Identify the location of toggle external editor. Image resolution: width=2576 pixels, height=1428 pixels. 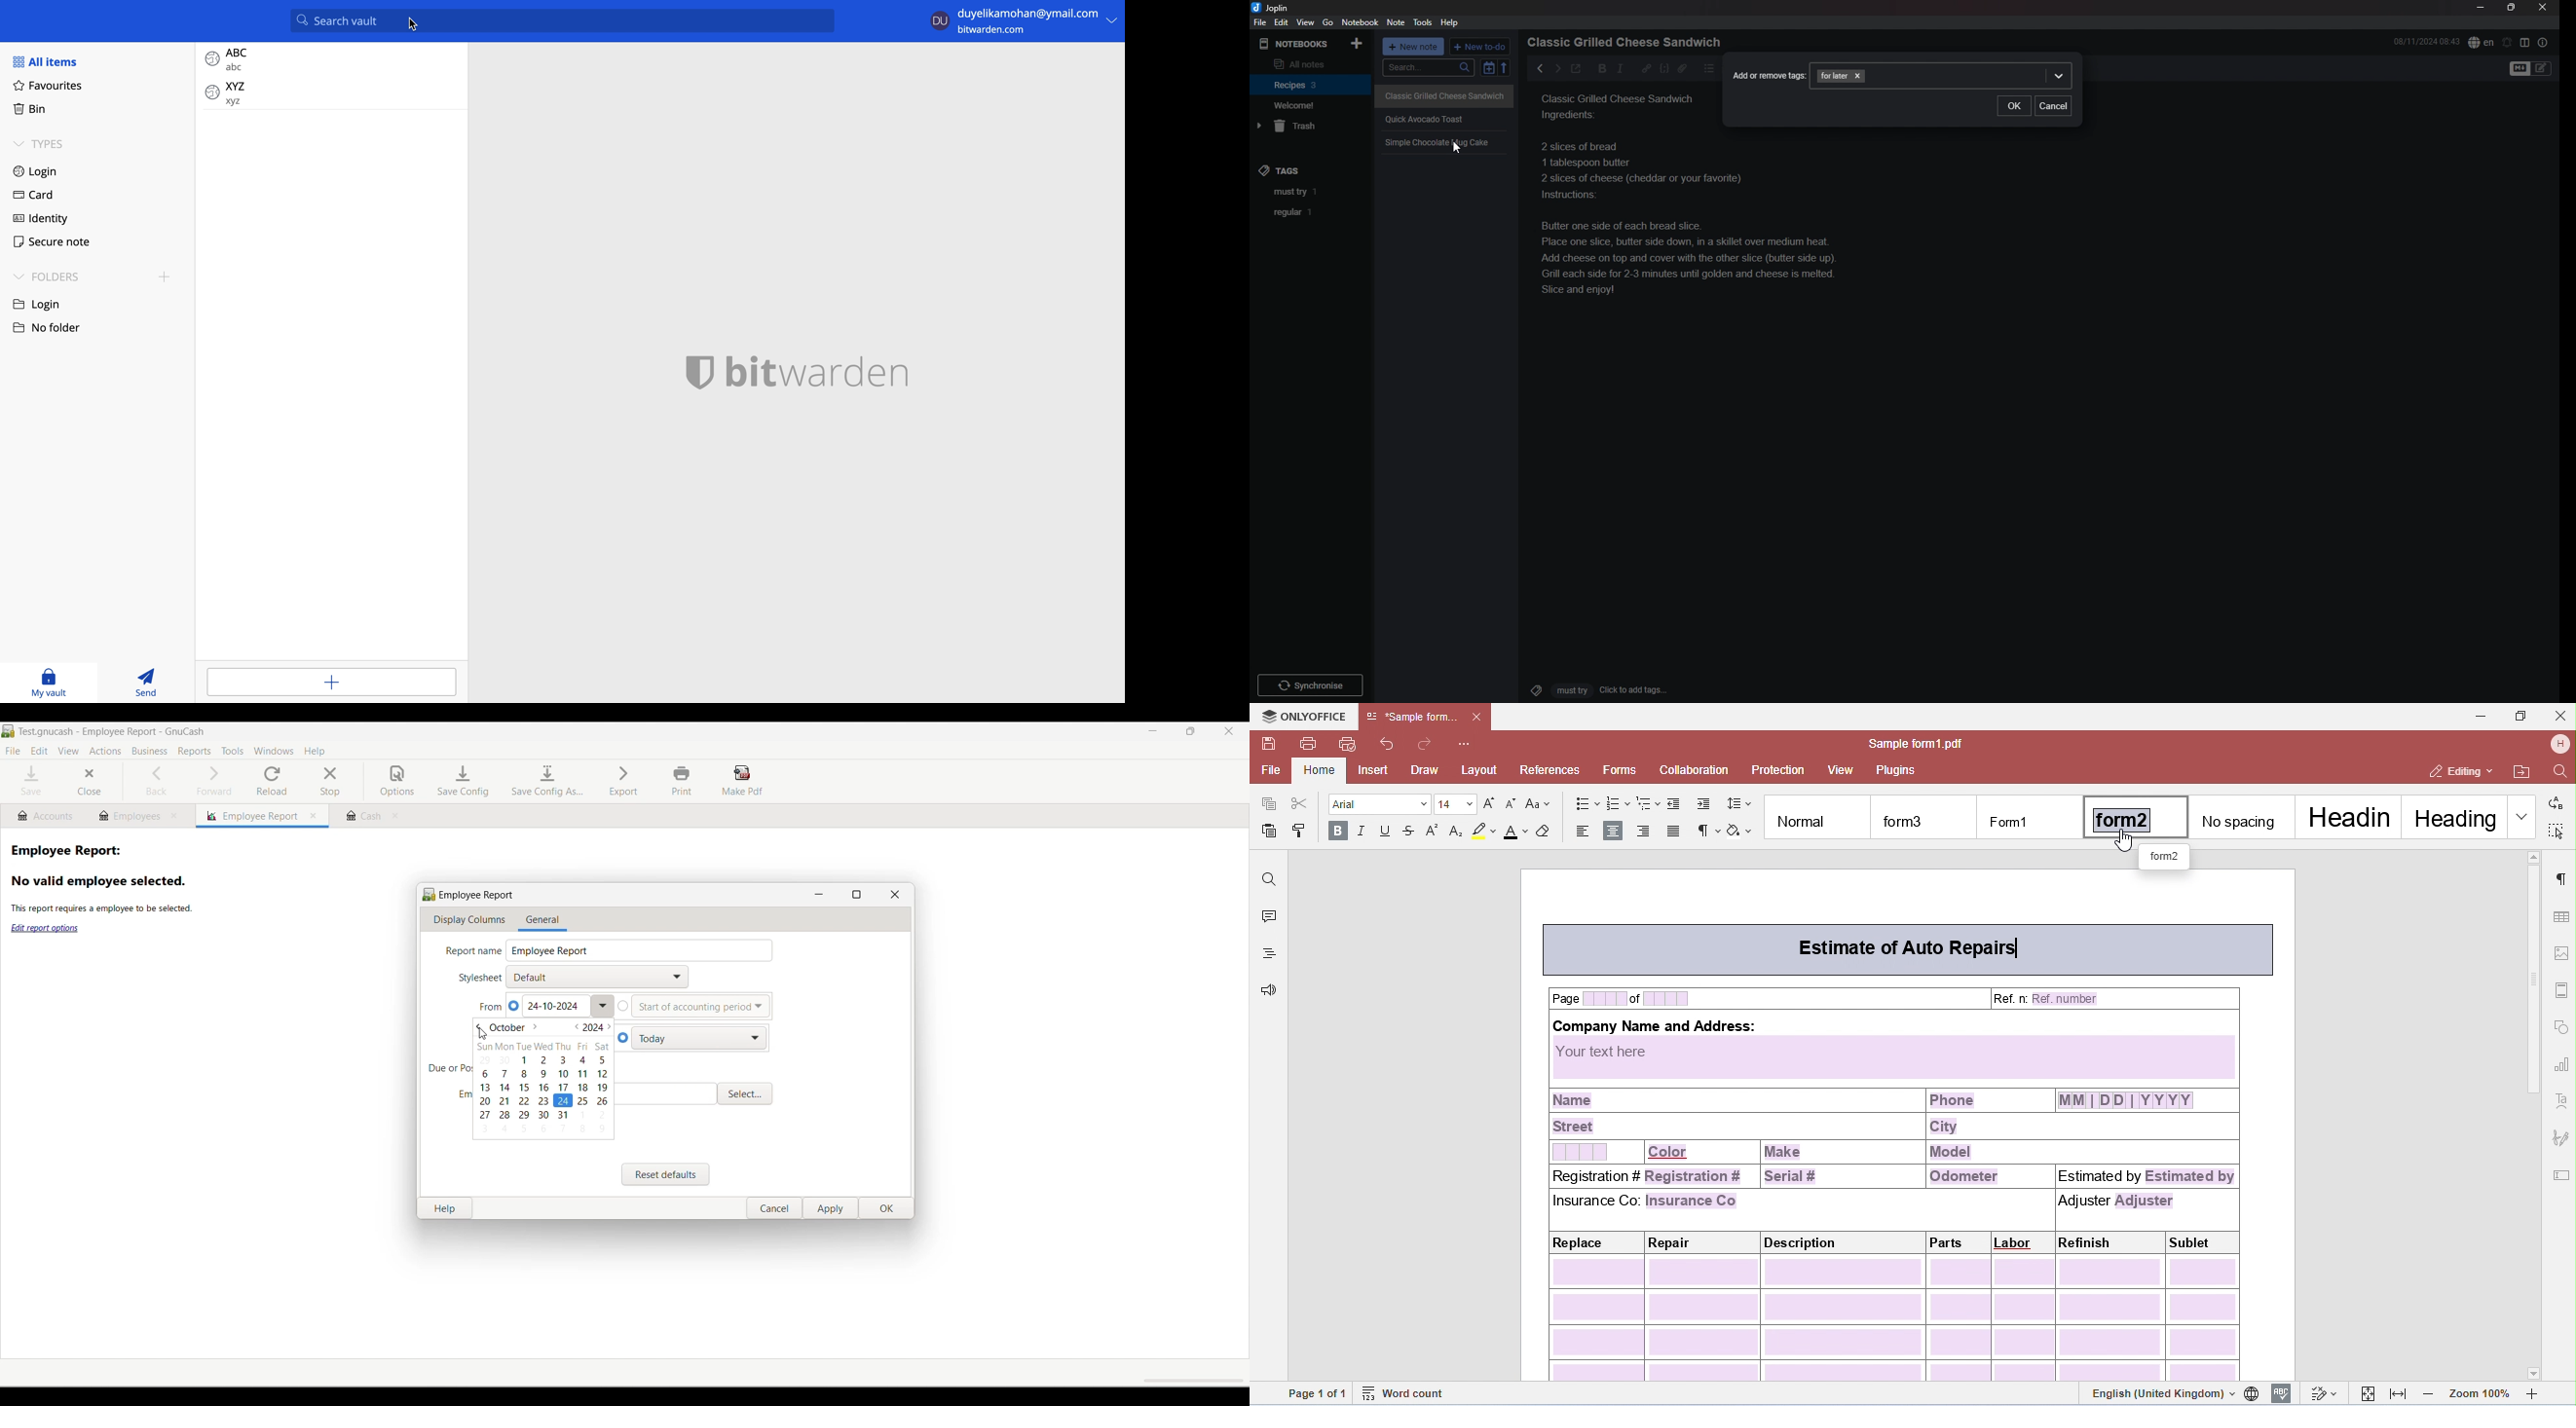
(1576, 70).